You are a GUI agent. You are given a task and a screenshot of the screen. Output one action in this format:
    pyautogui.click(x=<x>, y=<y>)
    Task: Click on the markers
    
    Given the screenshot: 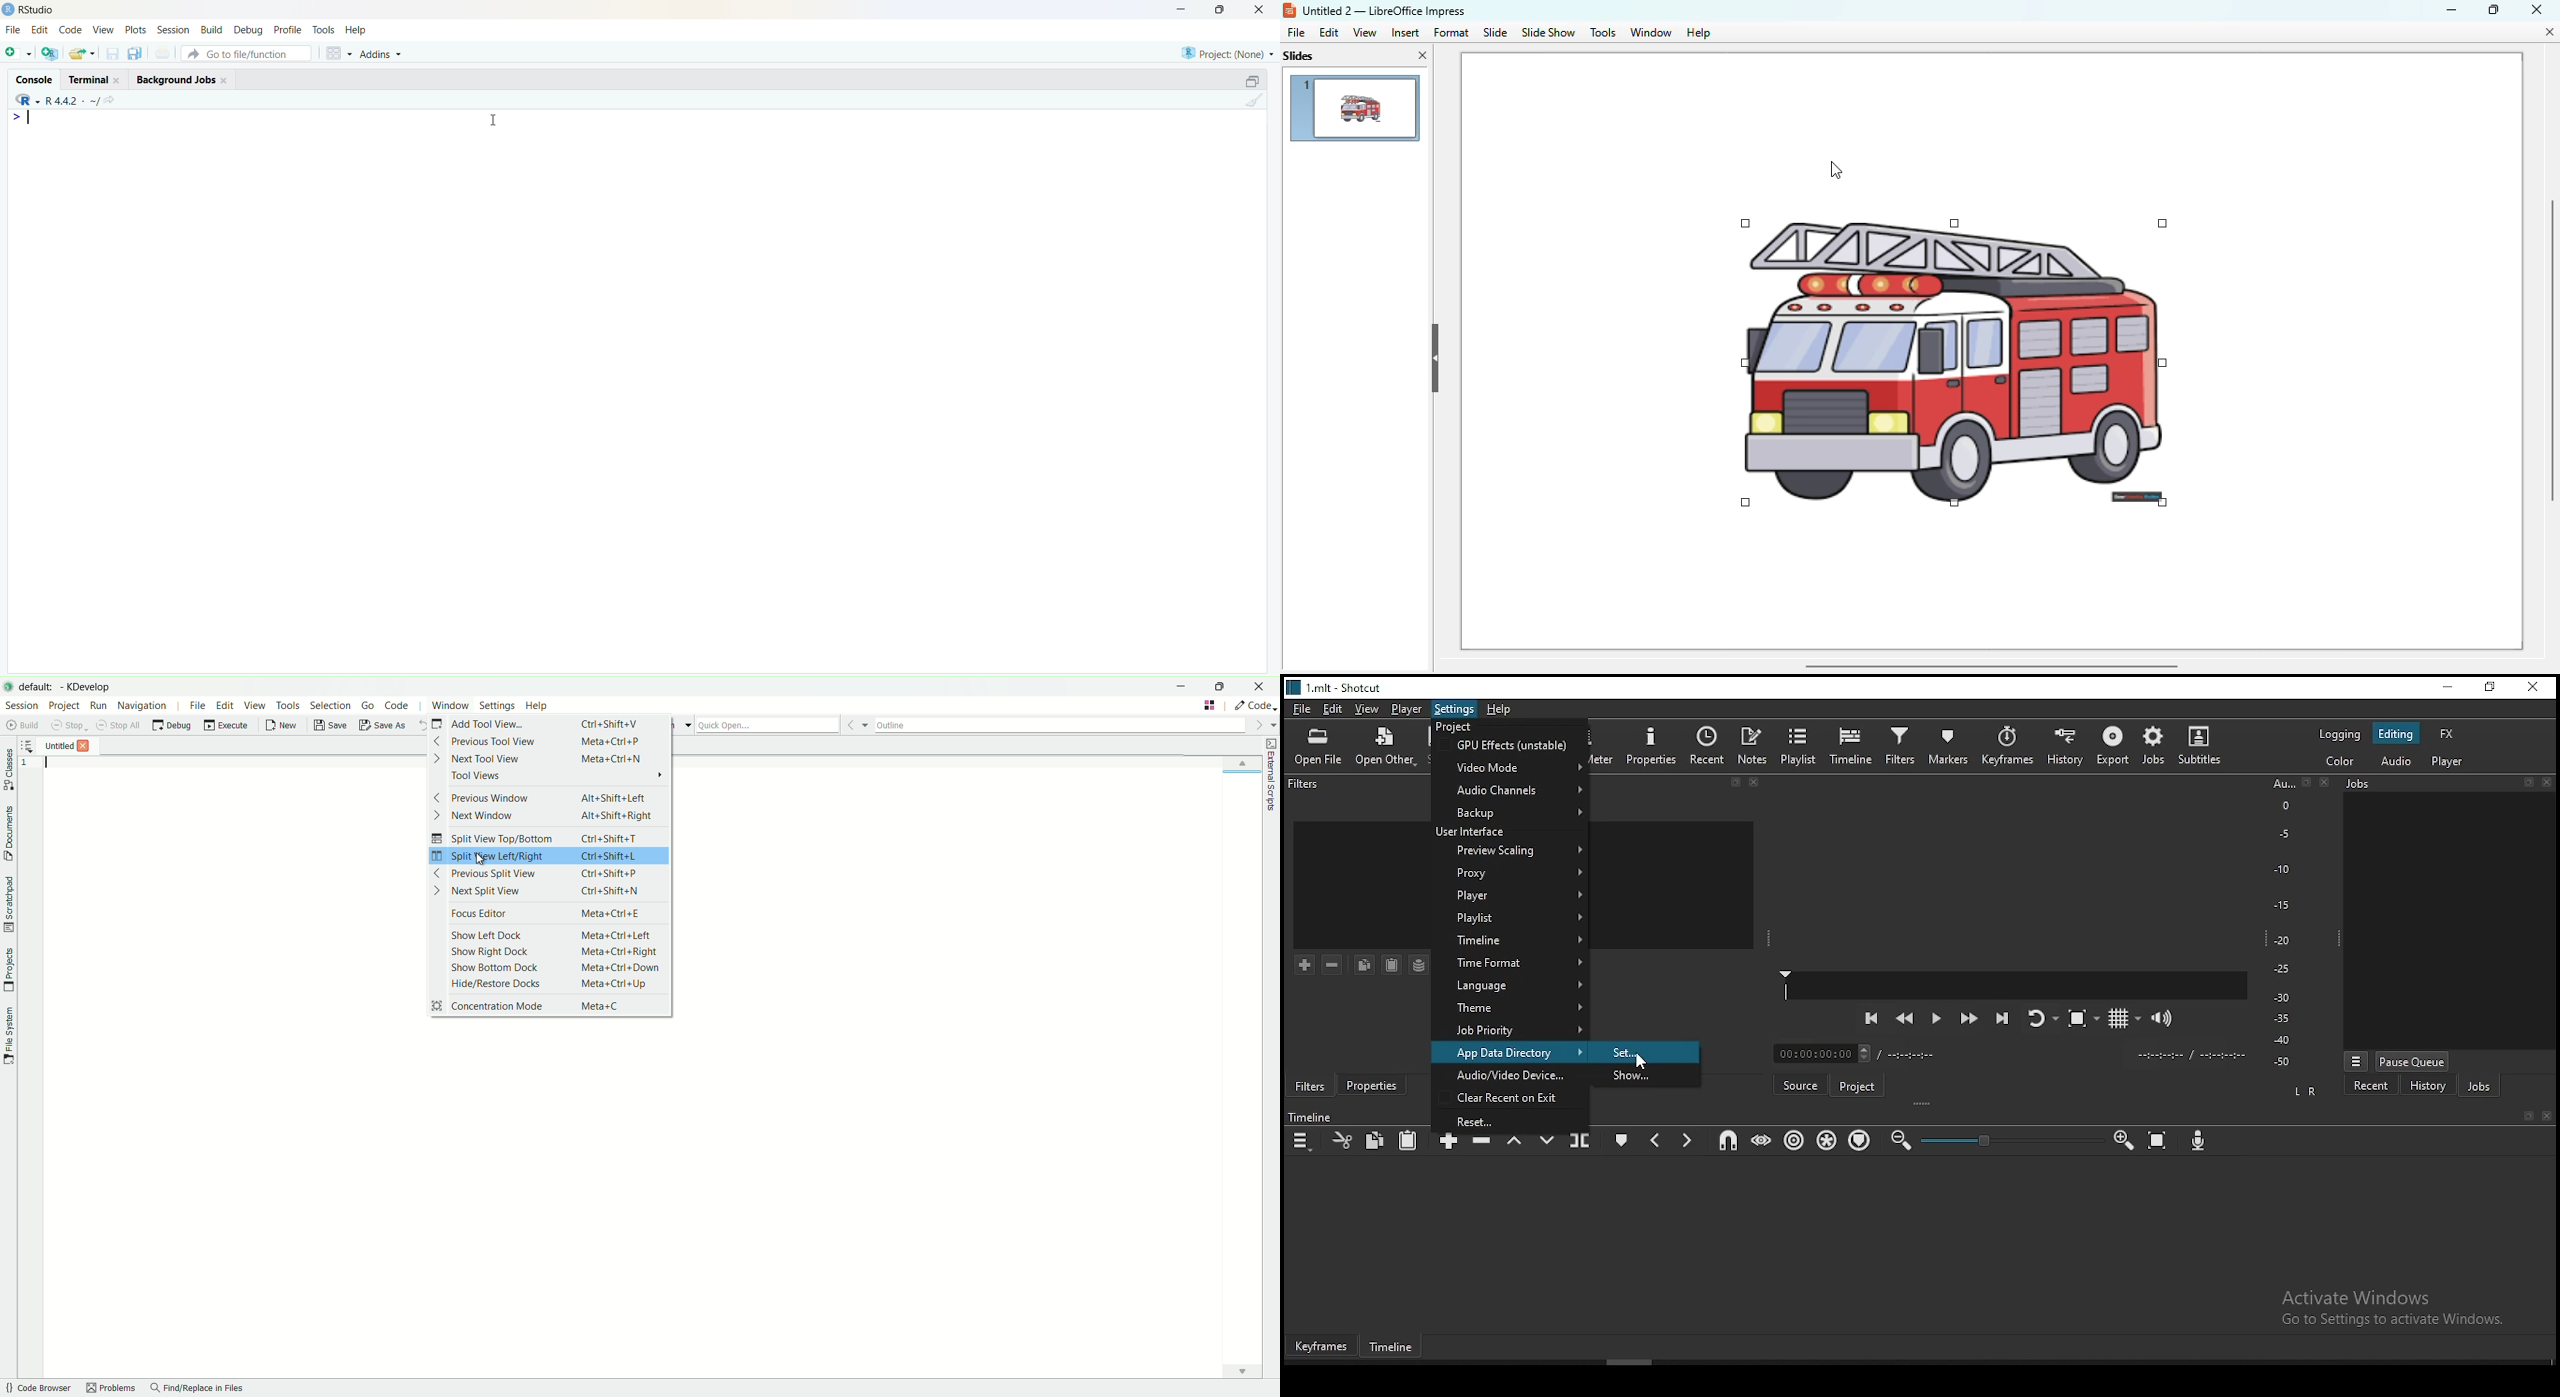 What is the action you would take?
    pyautogui.click(x=1951, y=746)
    